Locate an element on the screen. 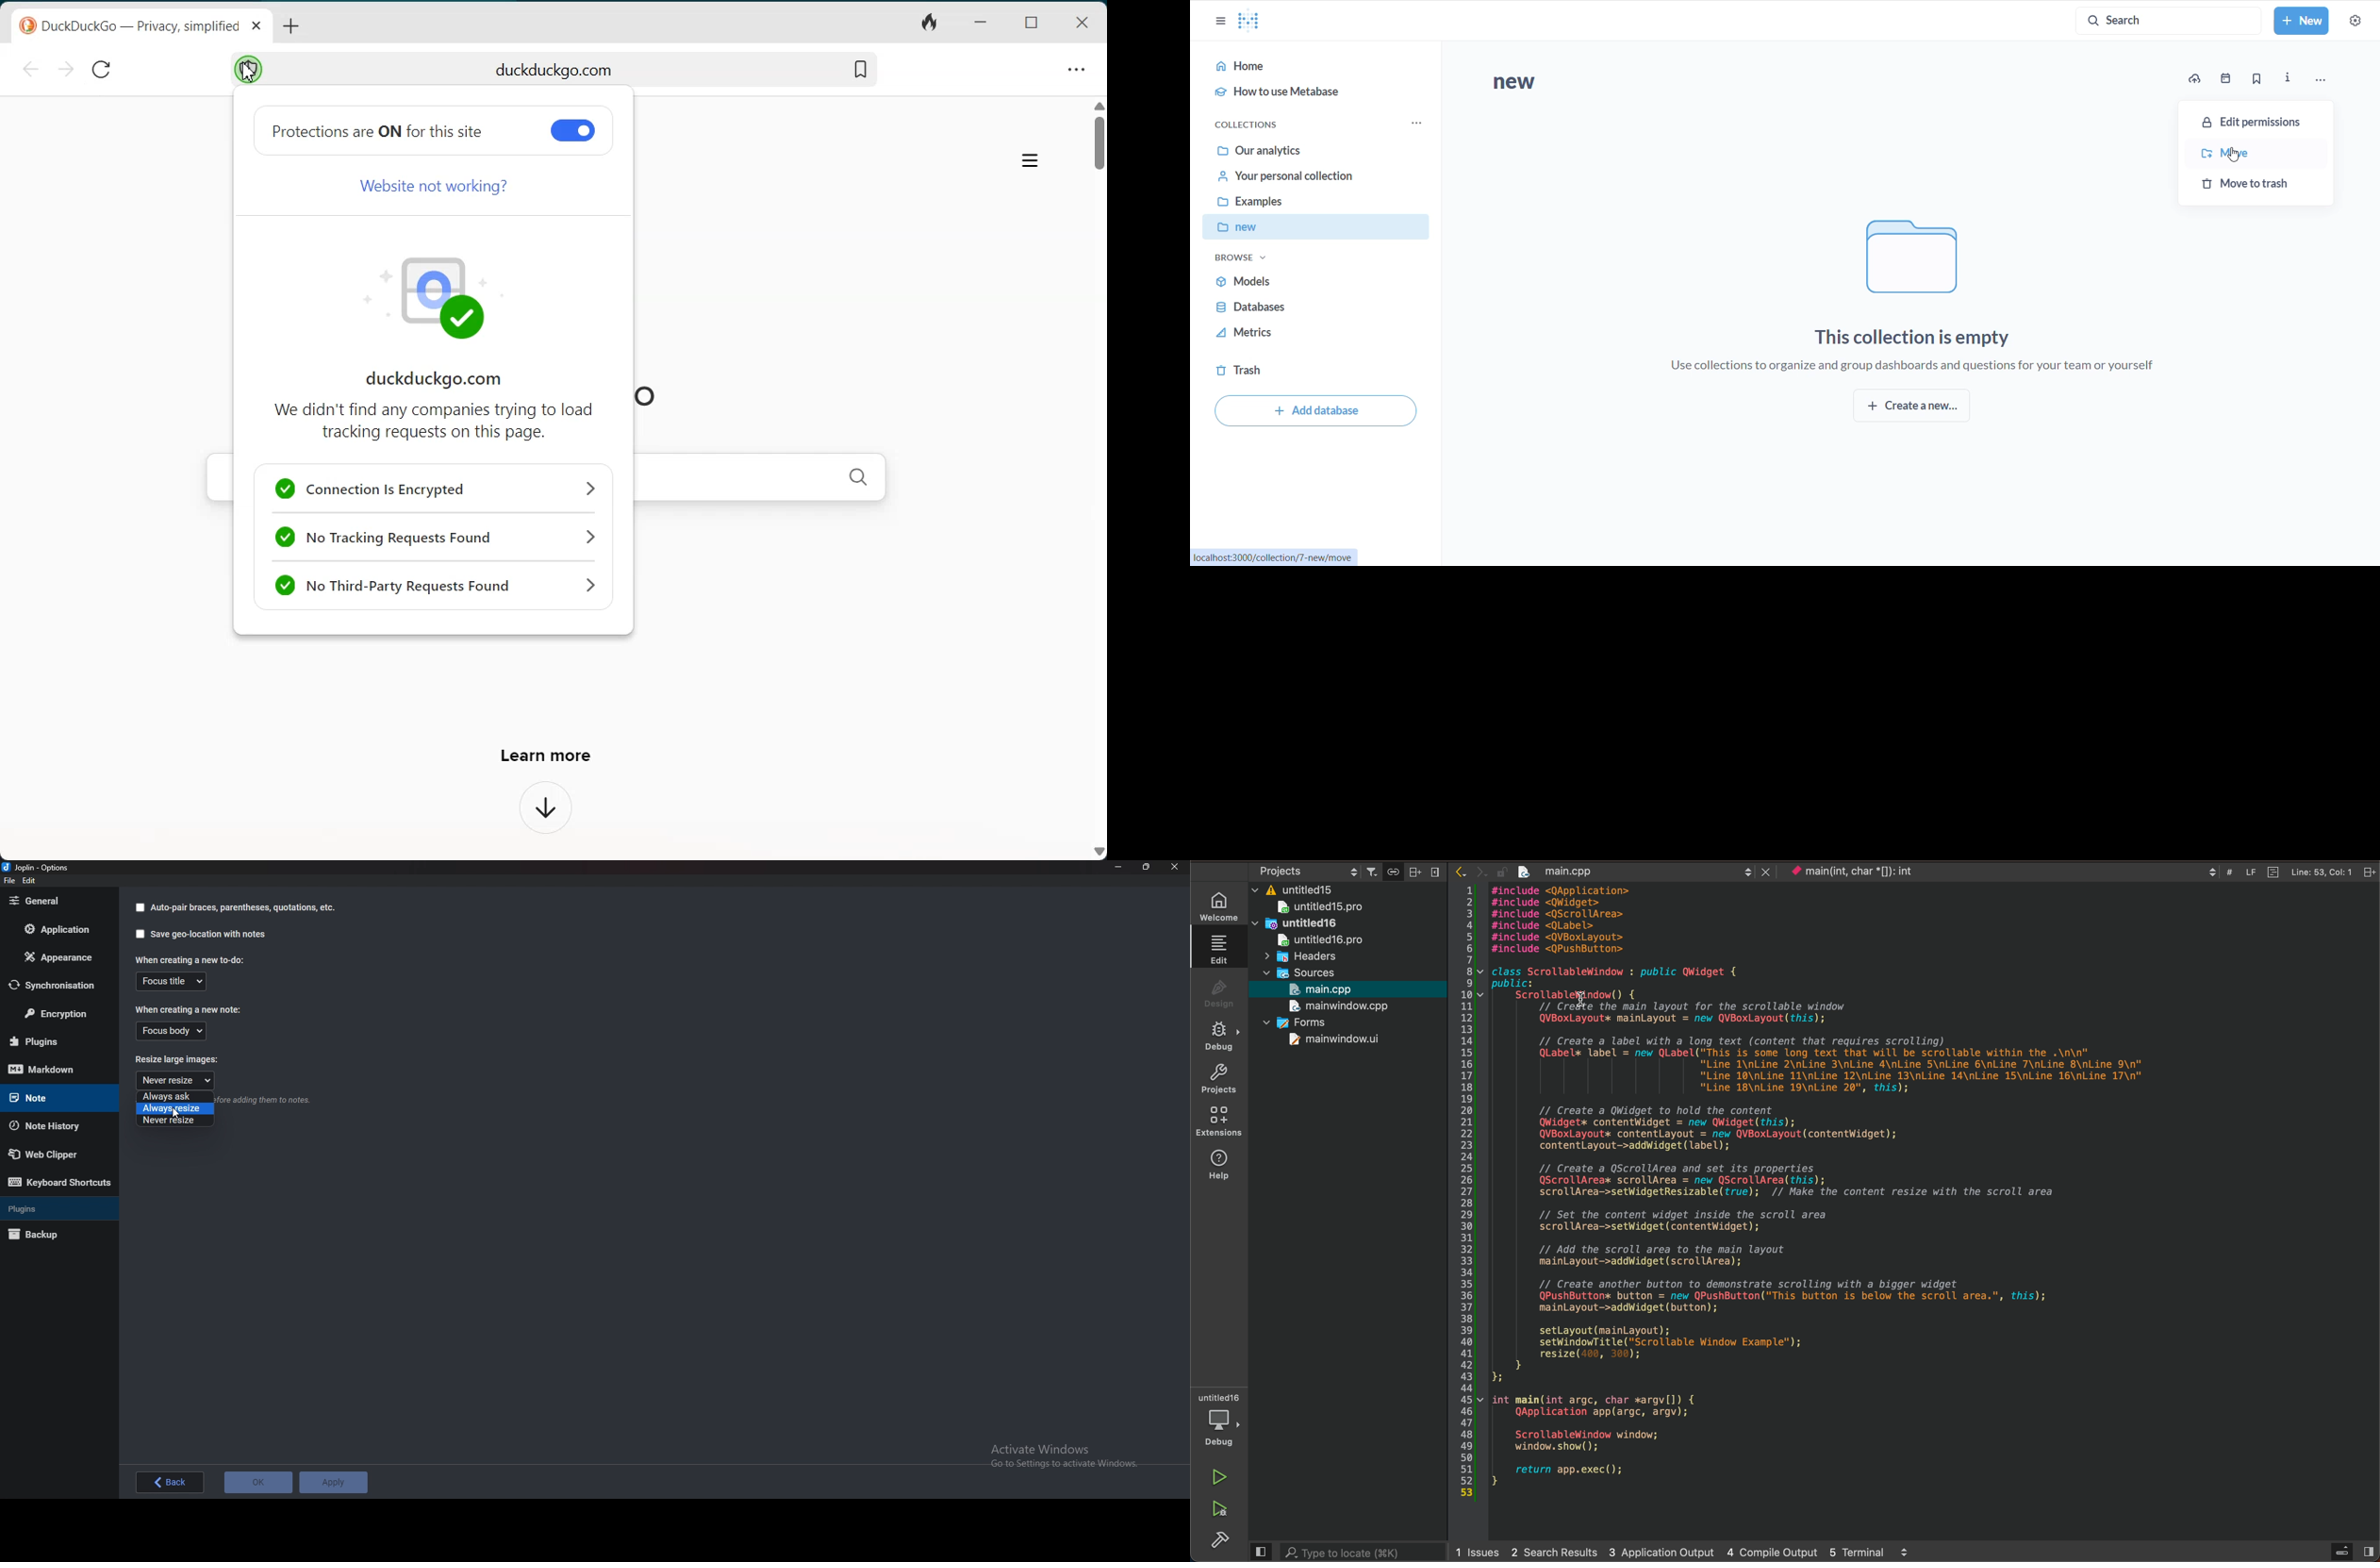 The height and width of the screenshot is (1568, 2380). Shrink large image before adding them to notes is located at coordinates (265, 1101).